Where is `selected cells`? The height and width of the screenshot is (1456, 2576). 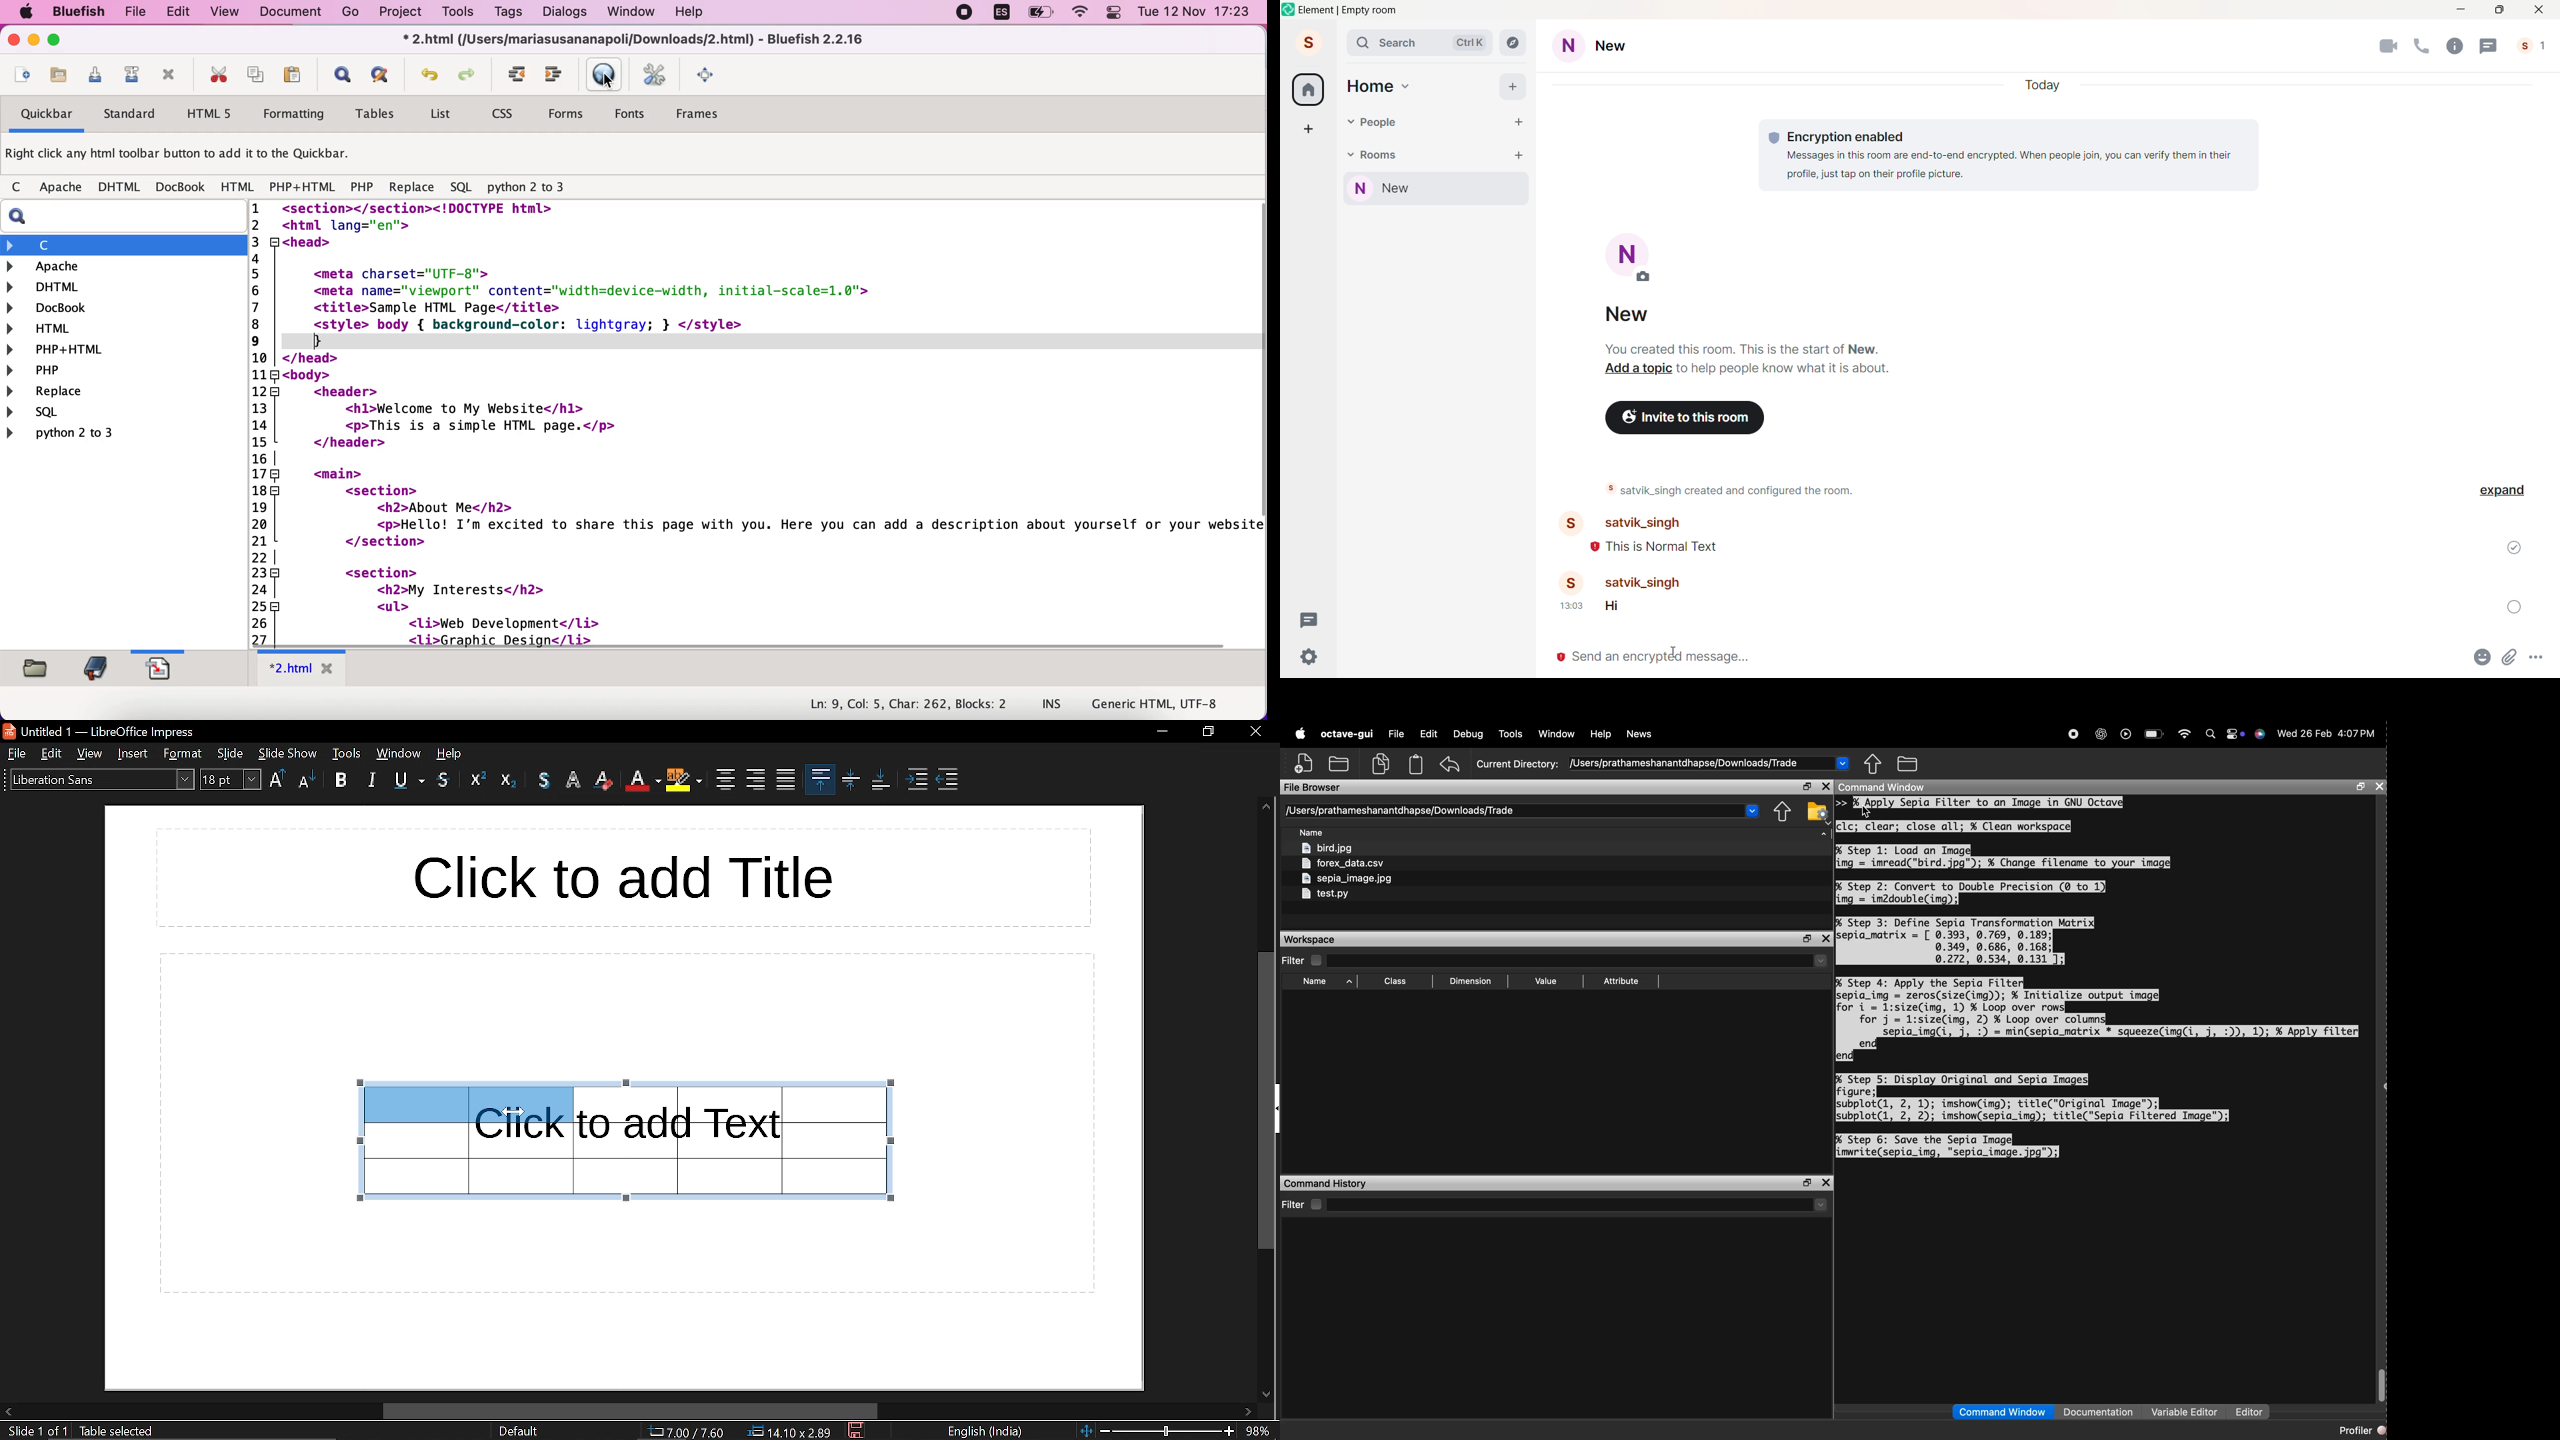 selected cells is located at coordinates (466, 1103).